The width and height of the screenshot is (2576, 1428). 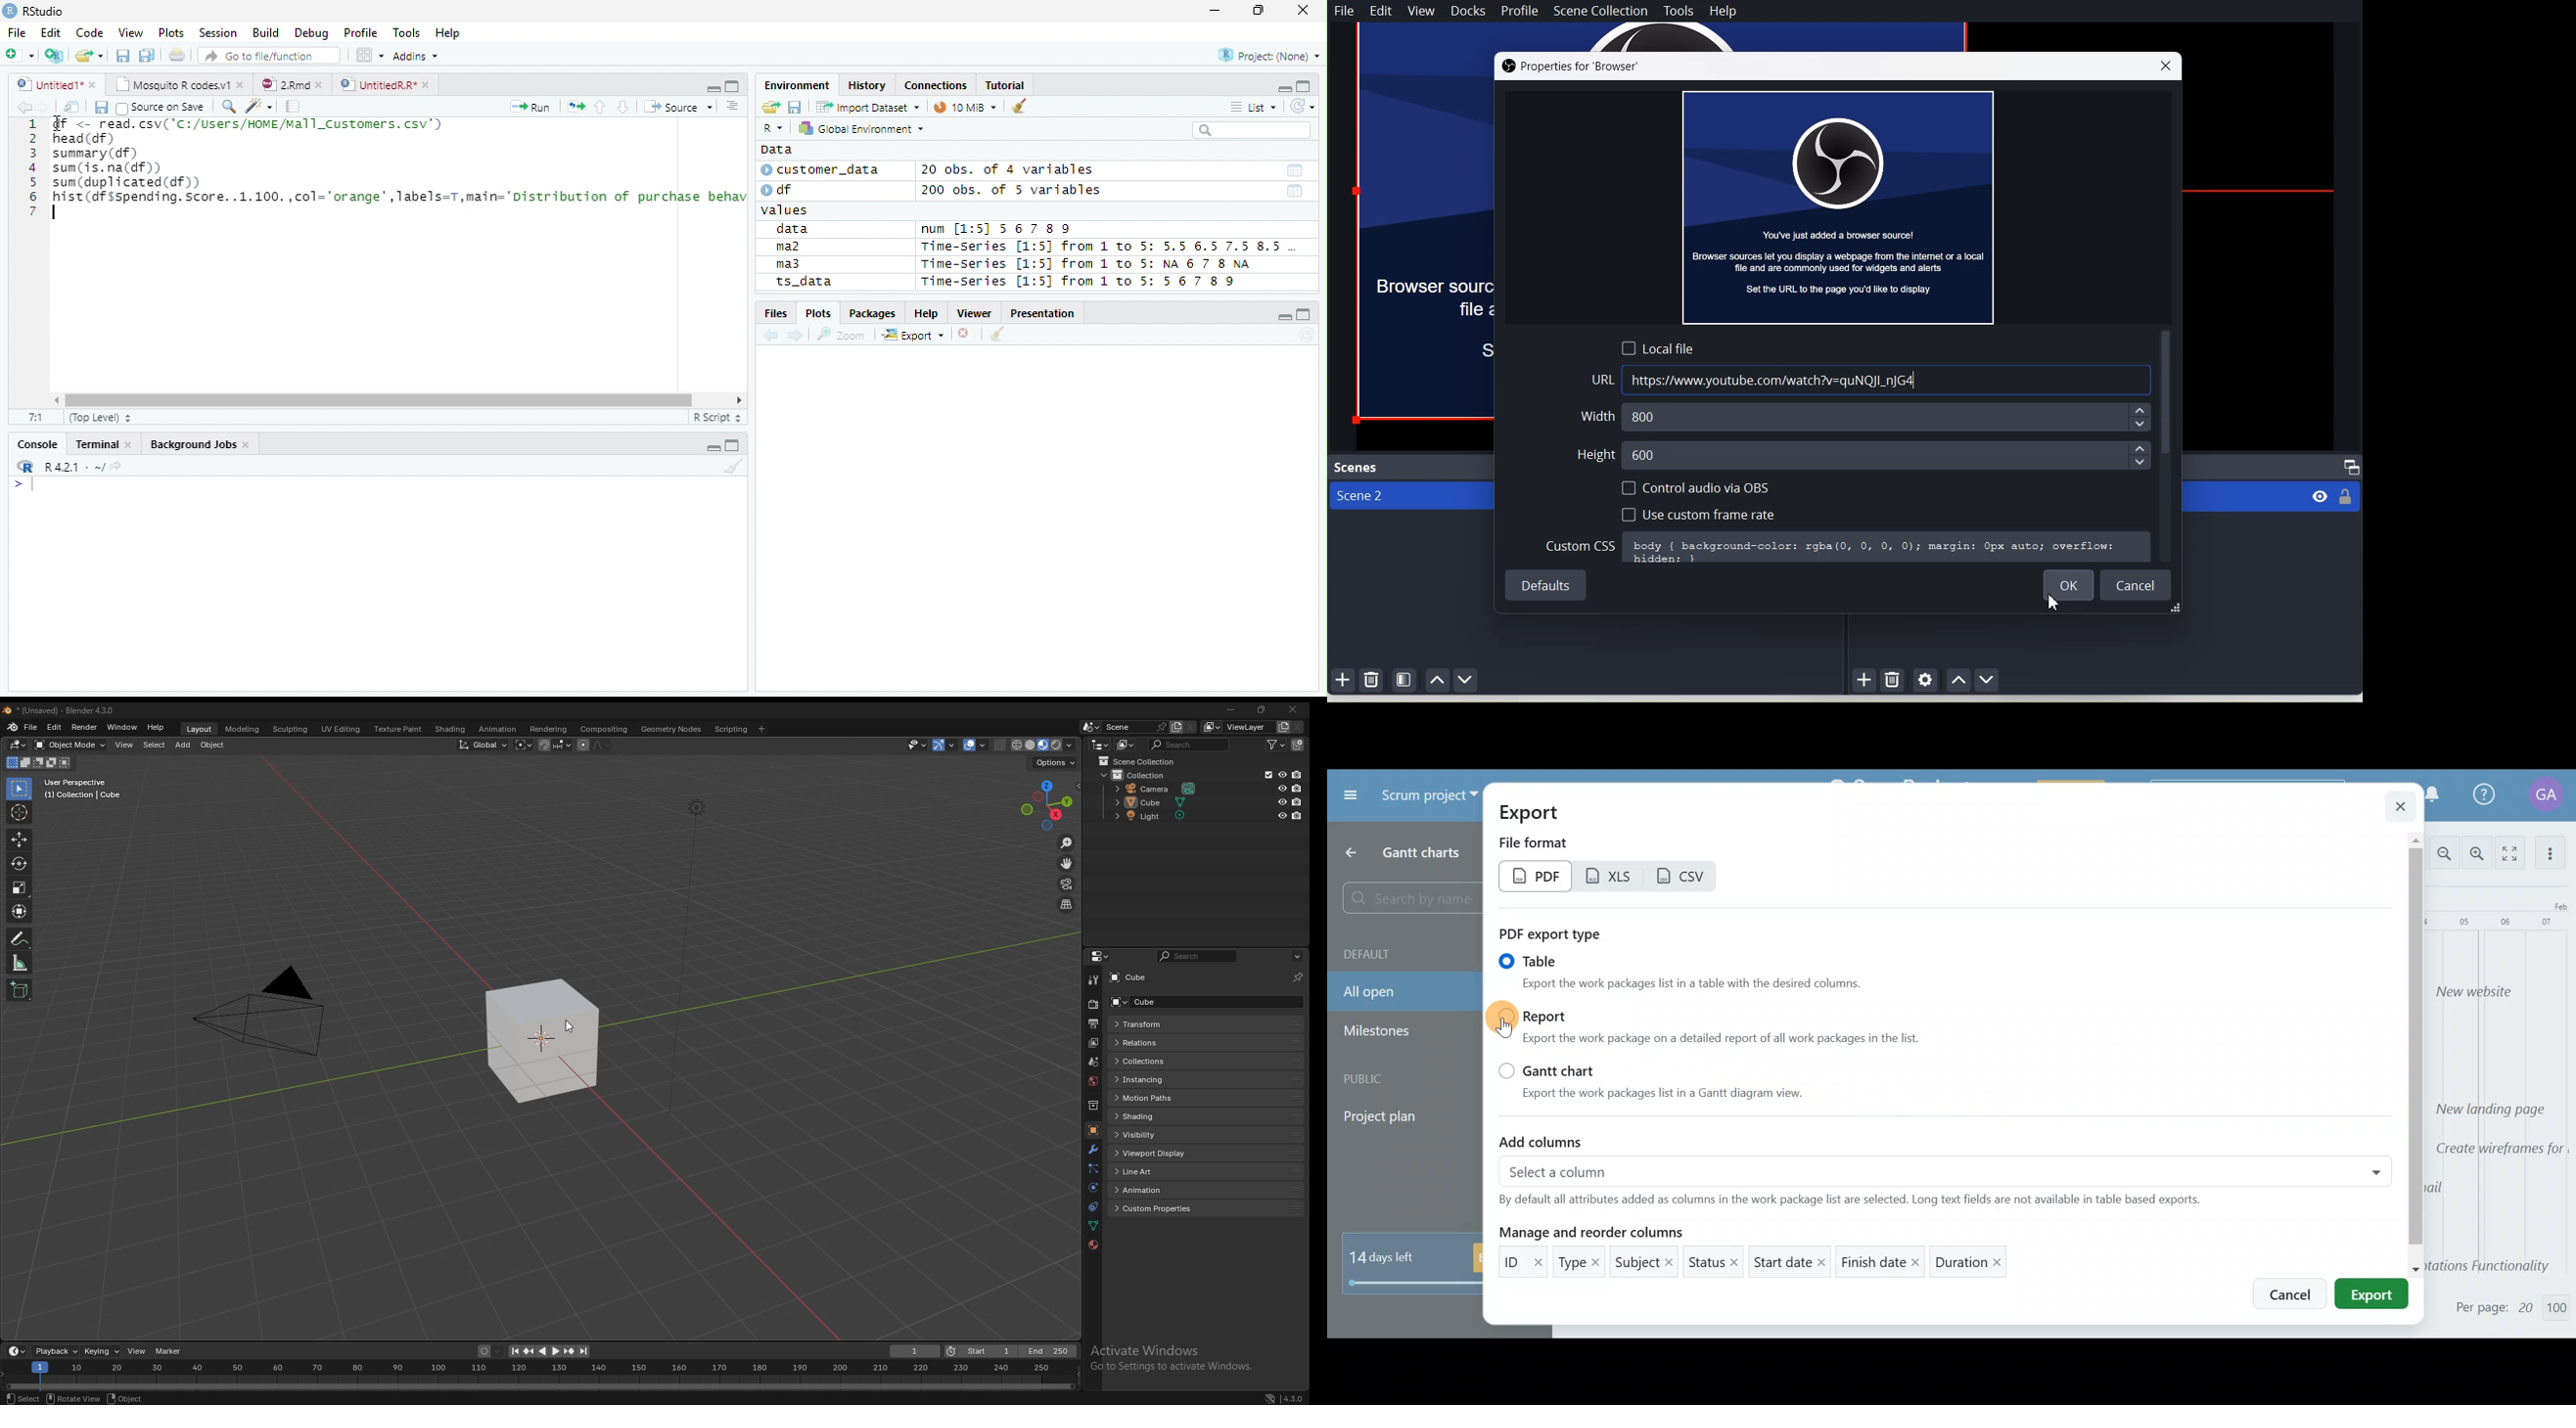 I want to click on Debug, so click(x=312, y=34).